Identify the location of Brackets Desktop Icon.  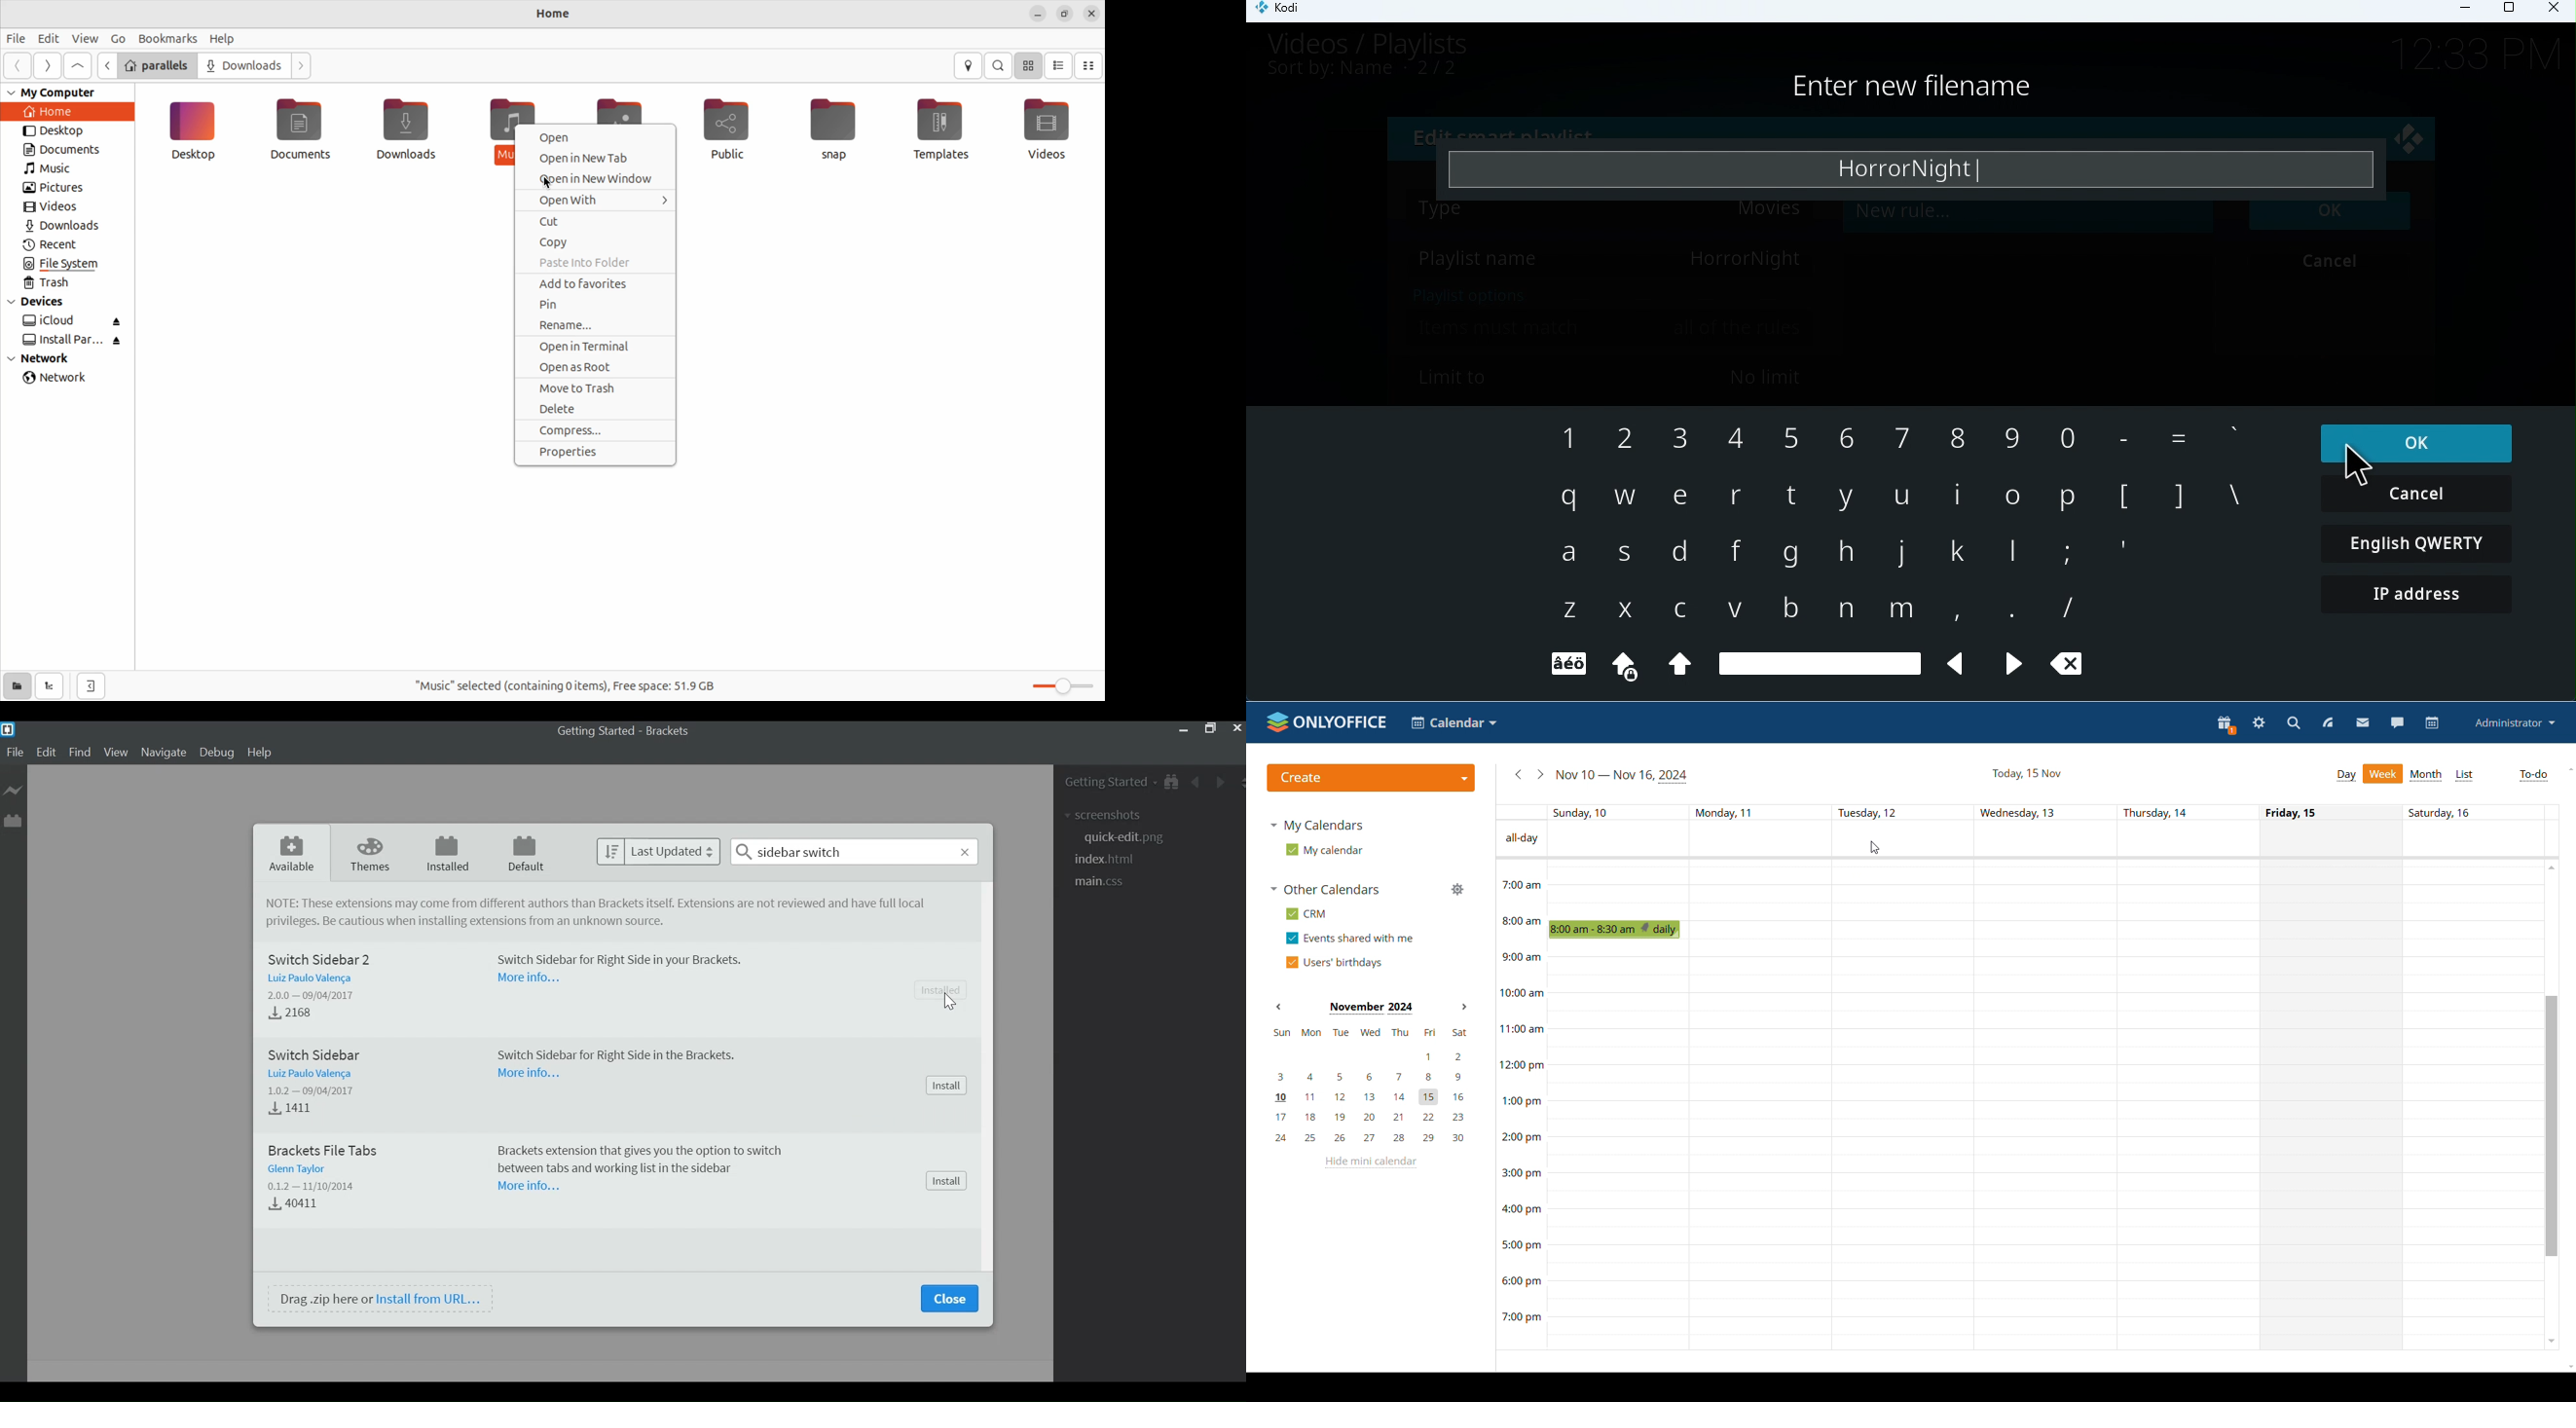
(8, 729).